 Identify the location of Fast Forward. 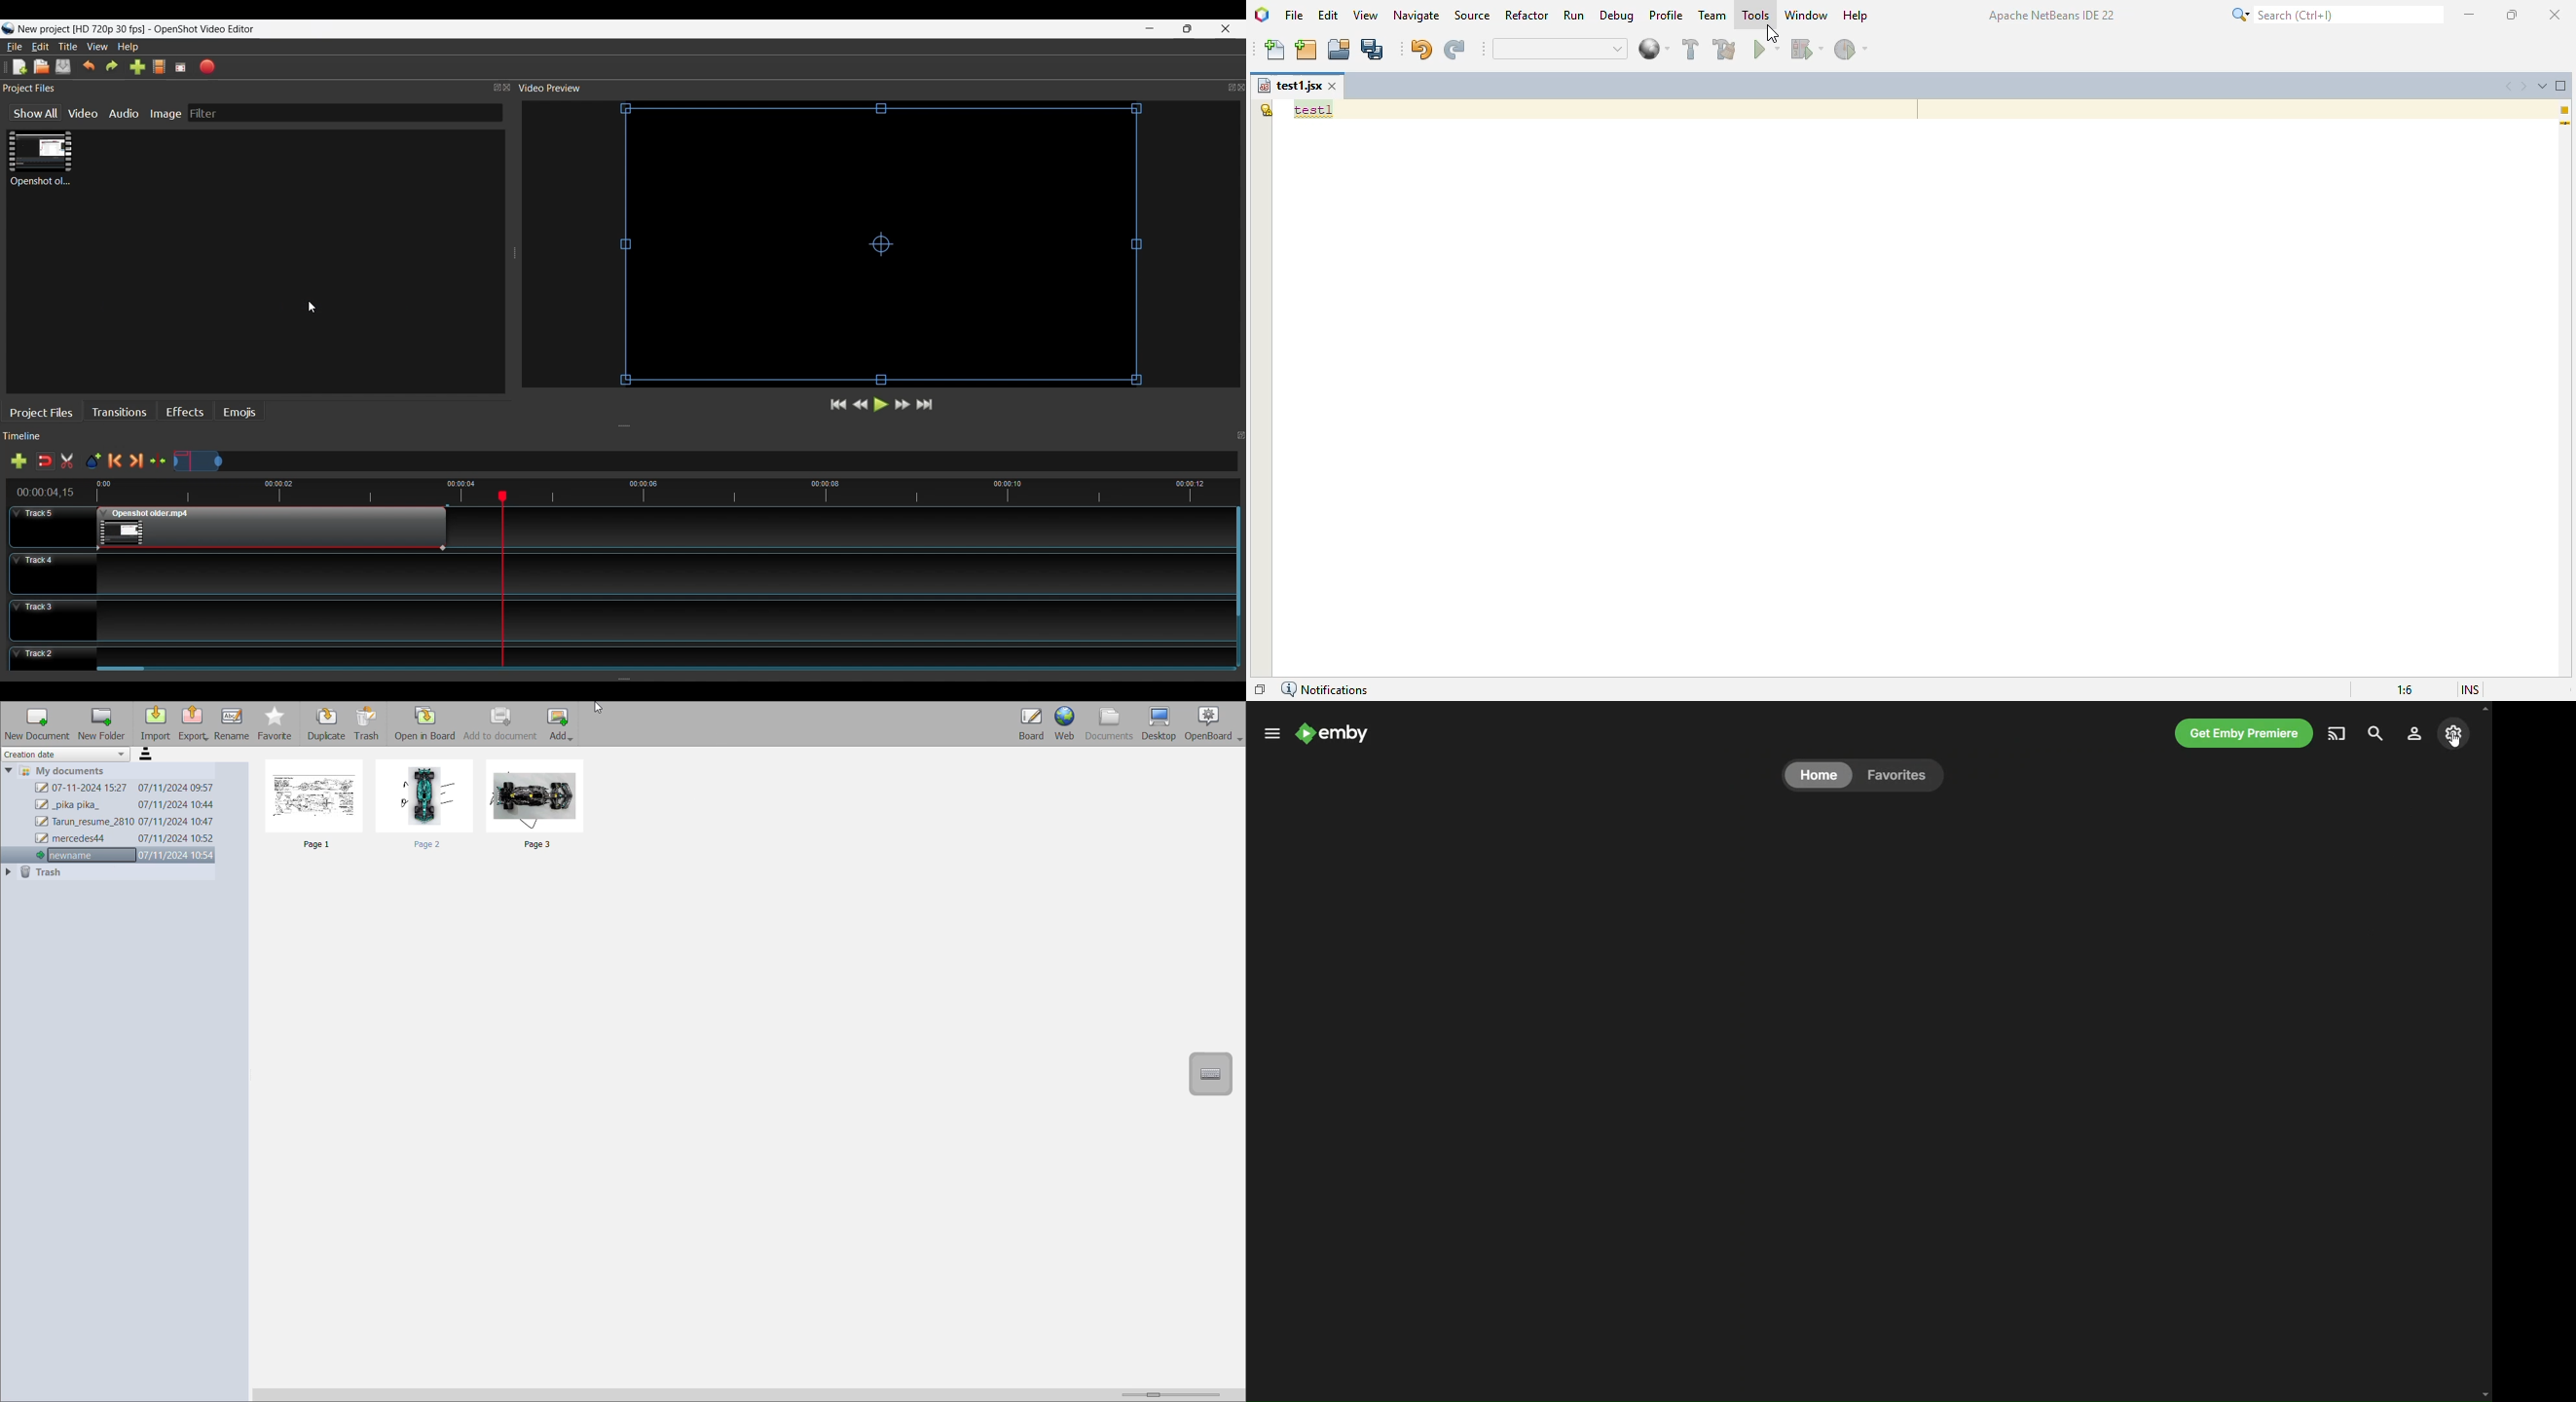
(903, 404).